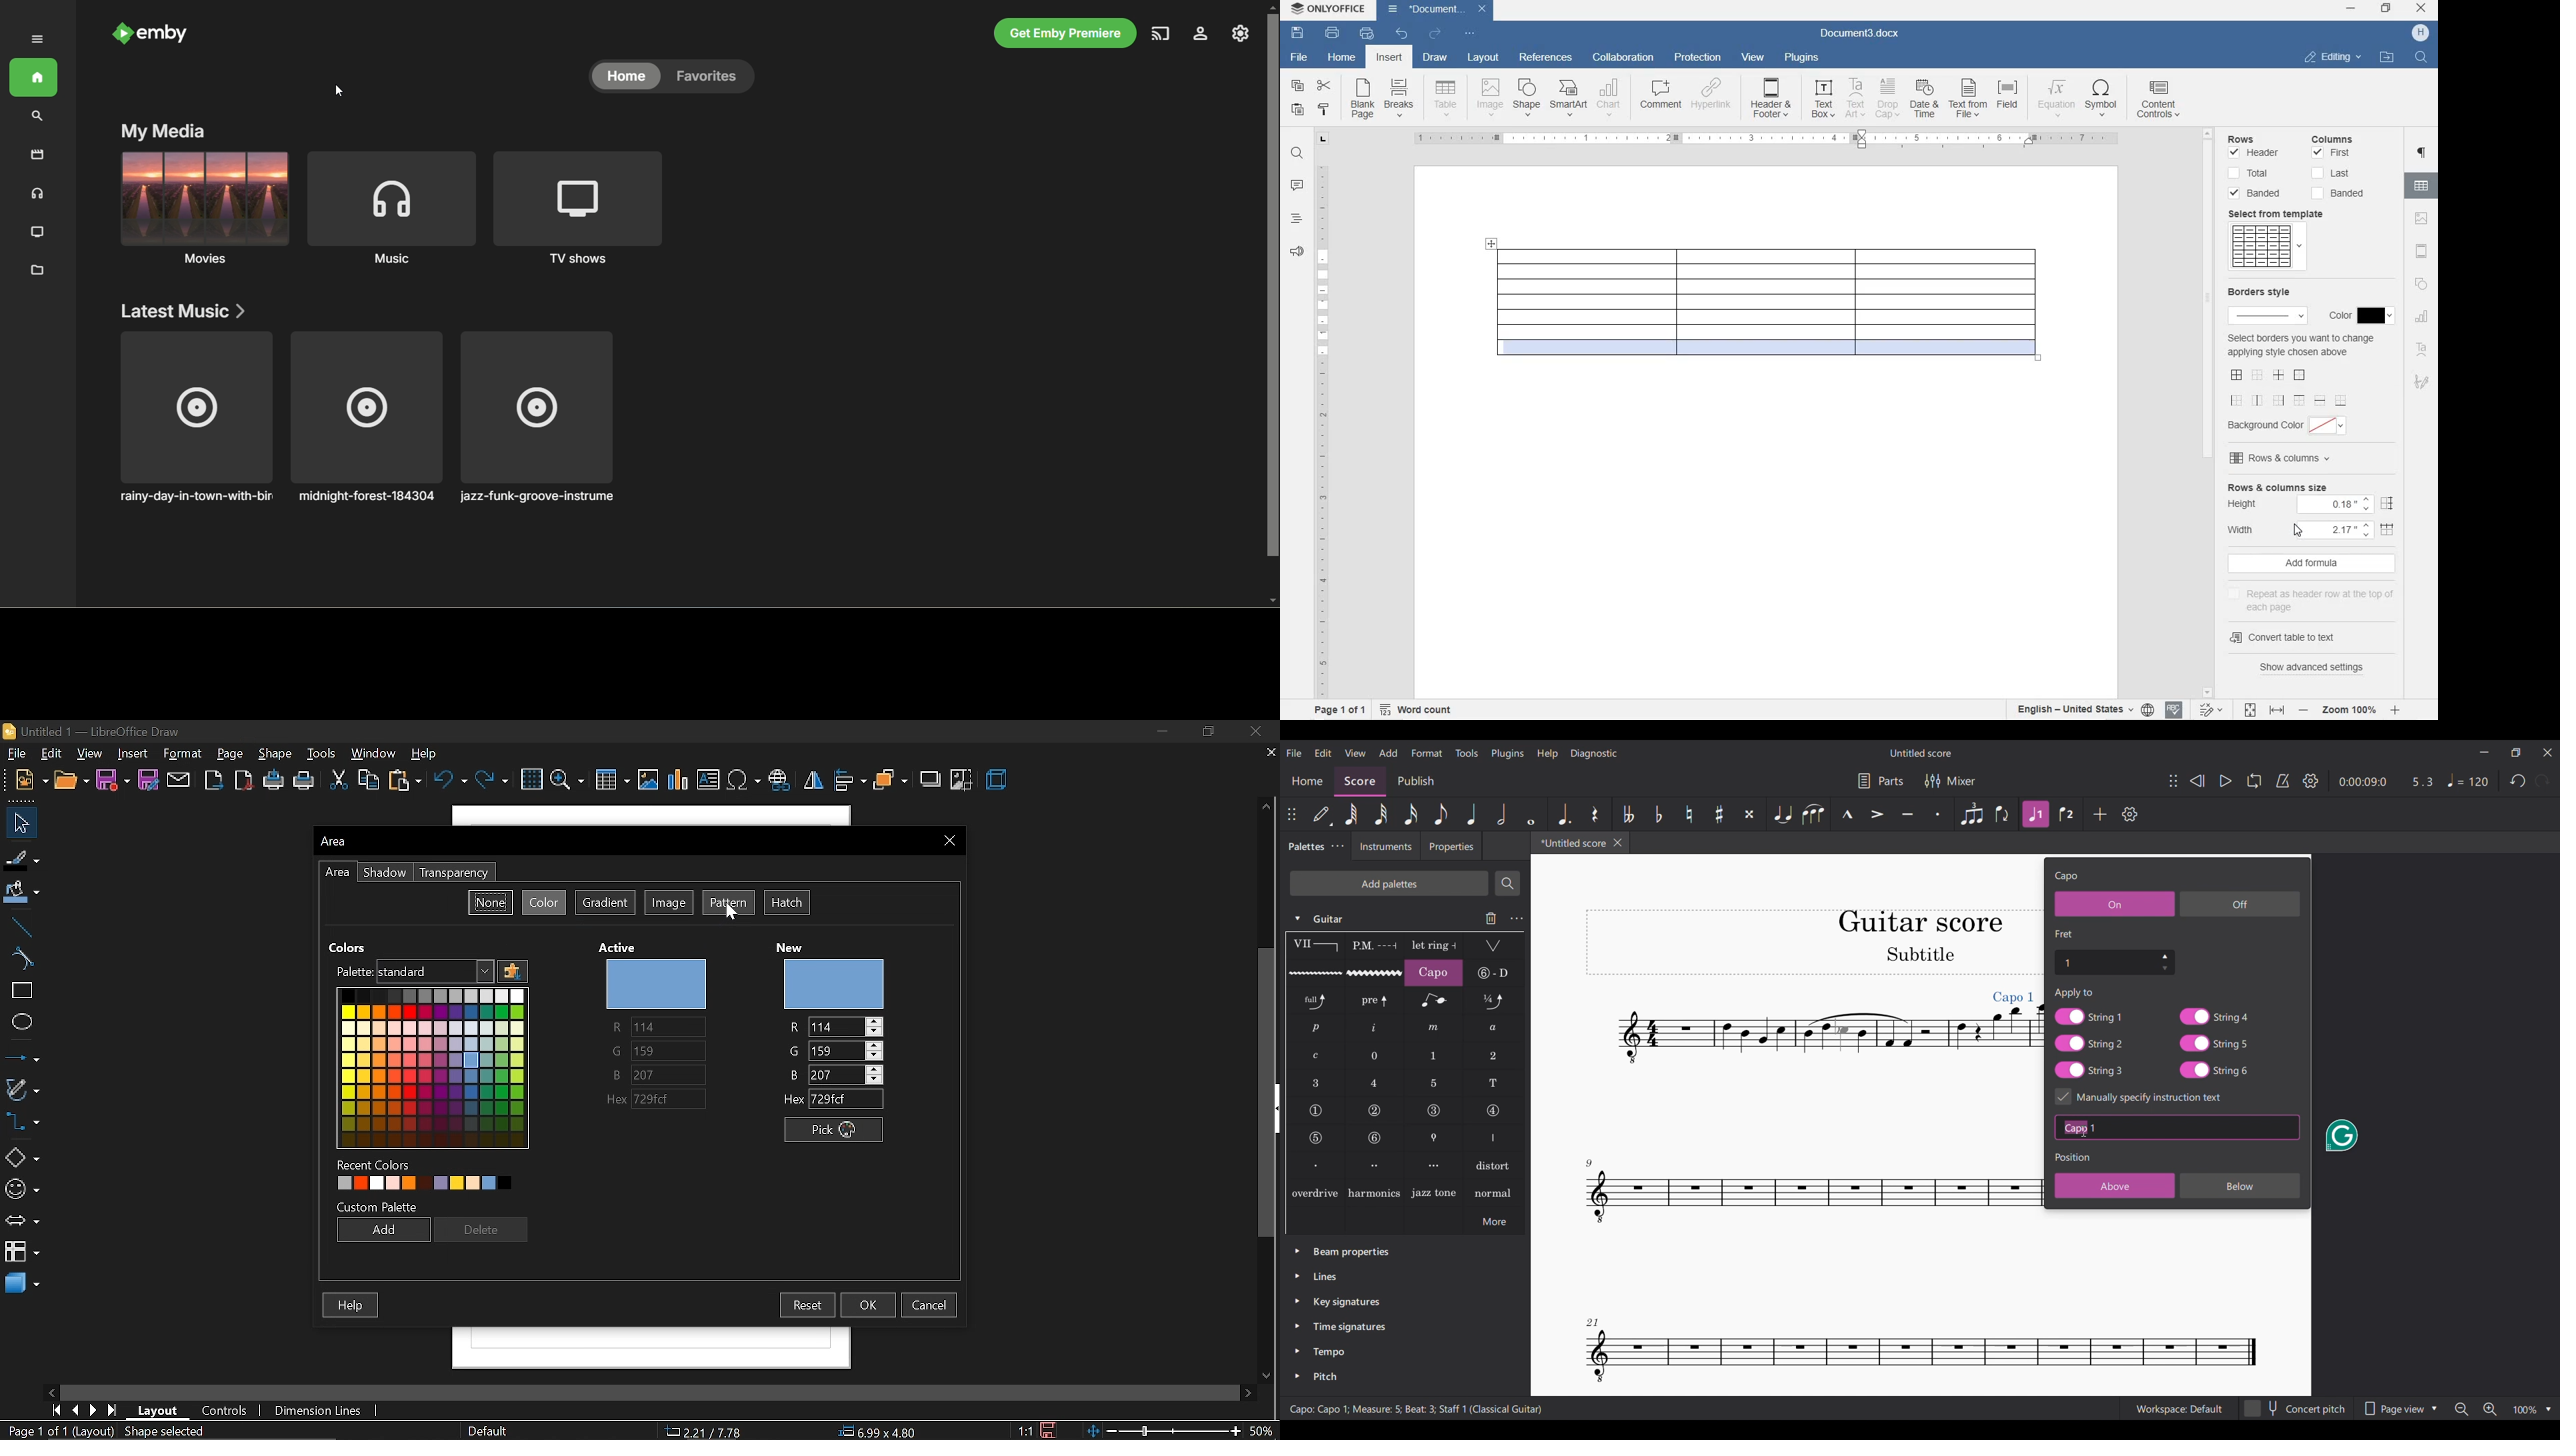  I want to click on RULER, so click(1321, 430).